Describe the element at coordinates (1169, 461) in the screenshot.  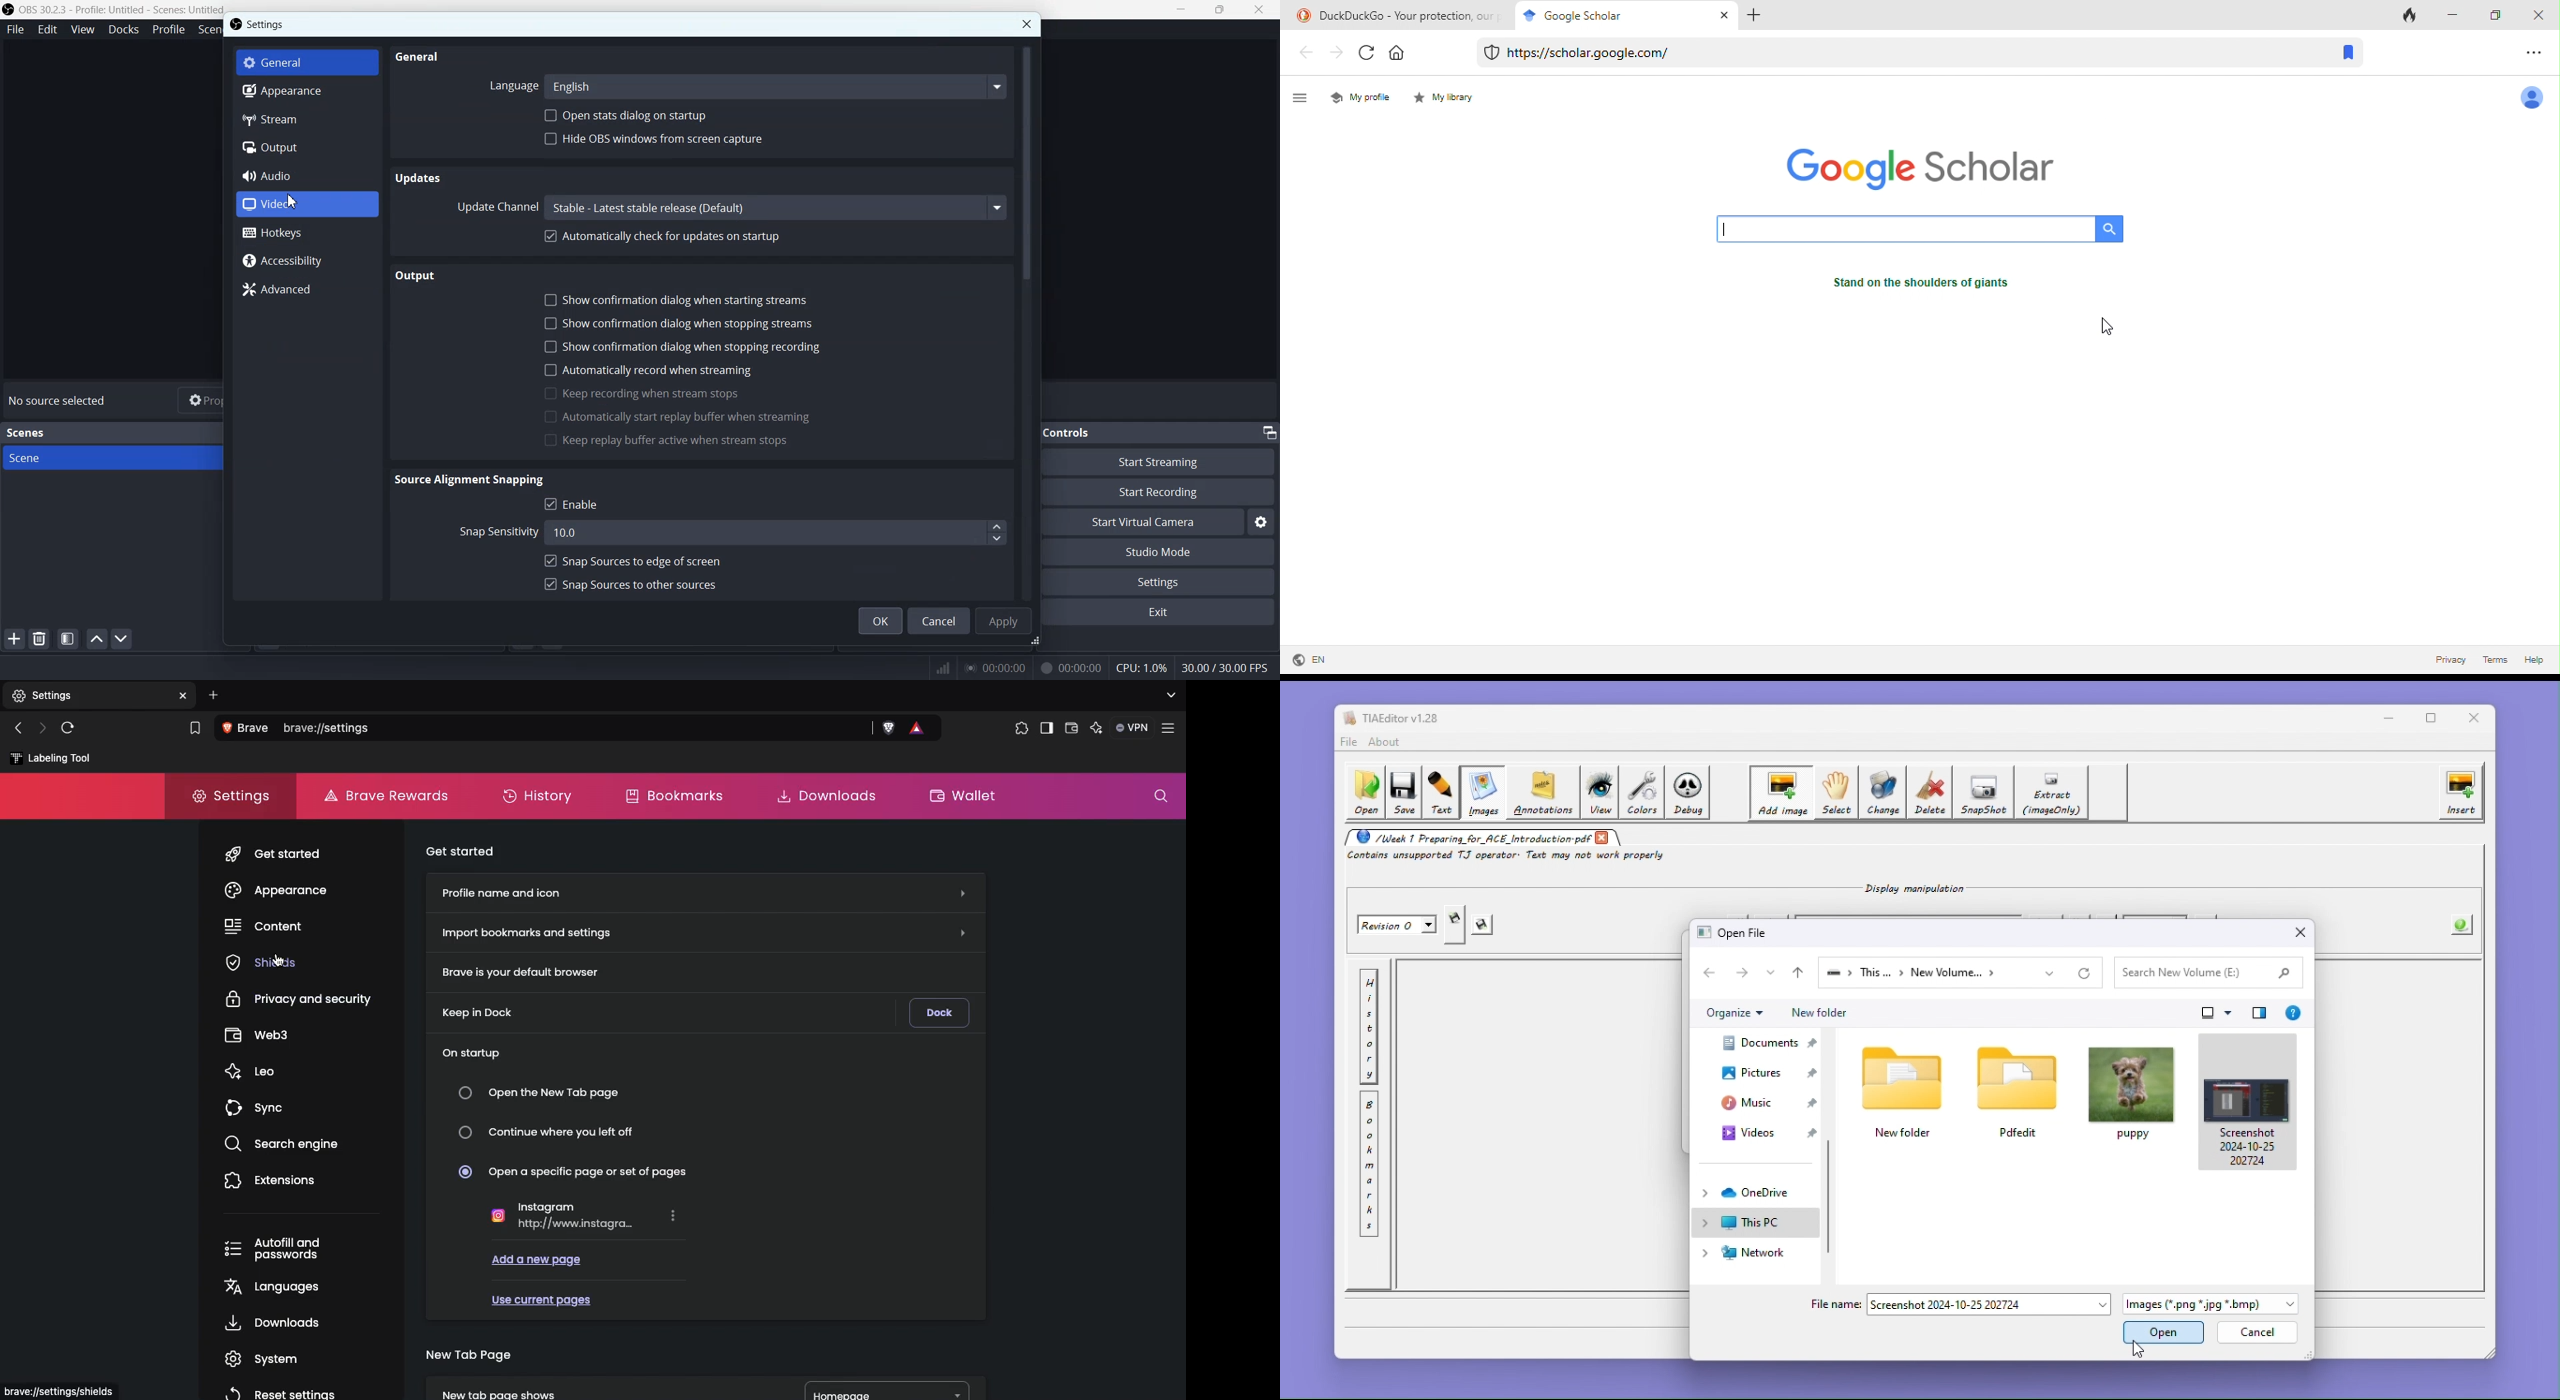
I see `Start Streaming` at that location.